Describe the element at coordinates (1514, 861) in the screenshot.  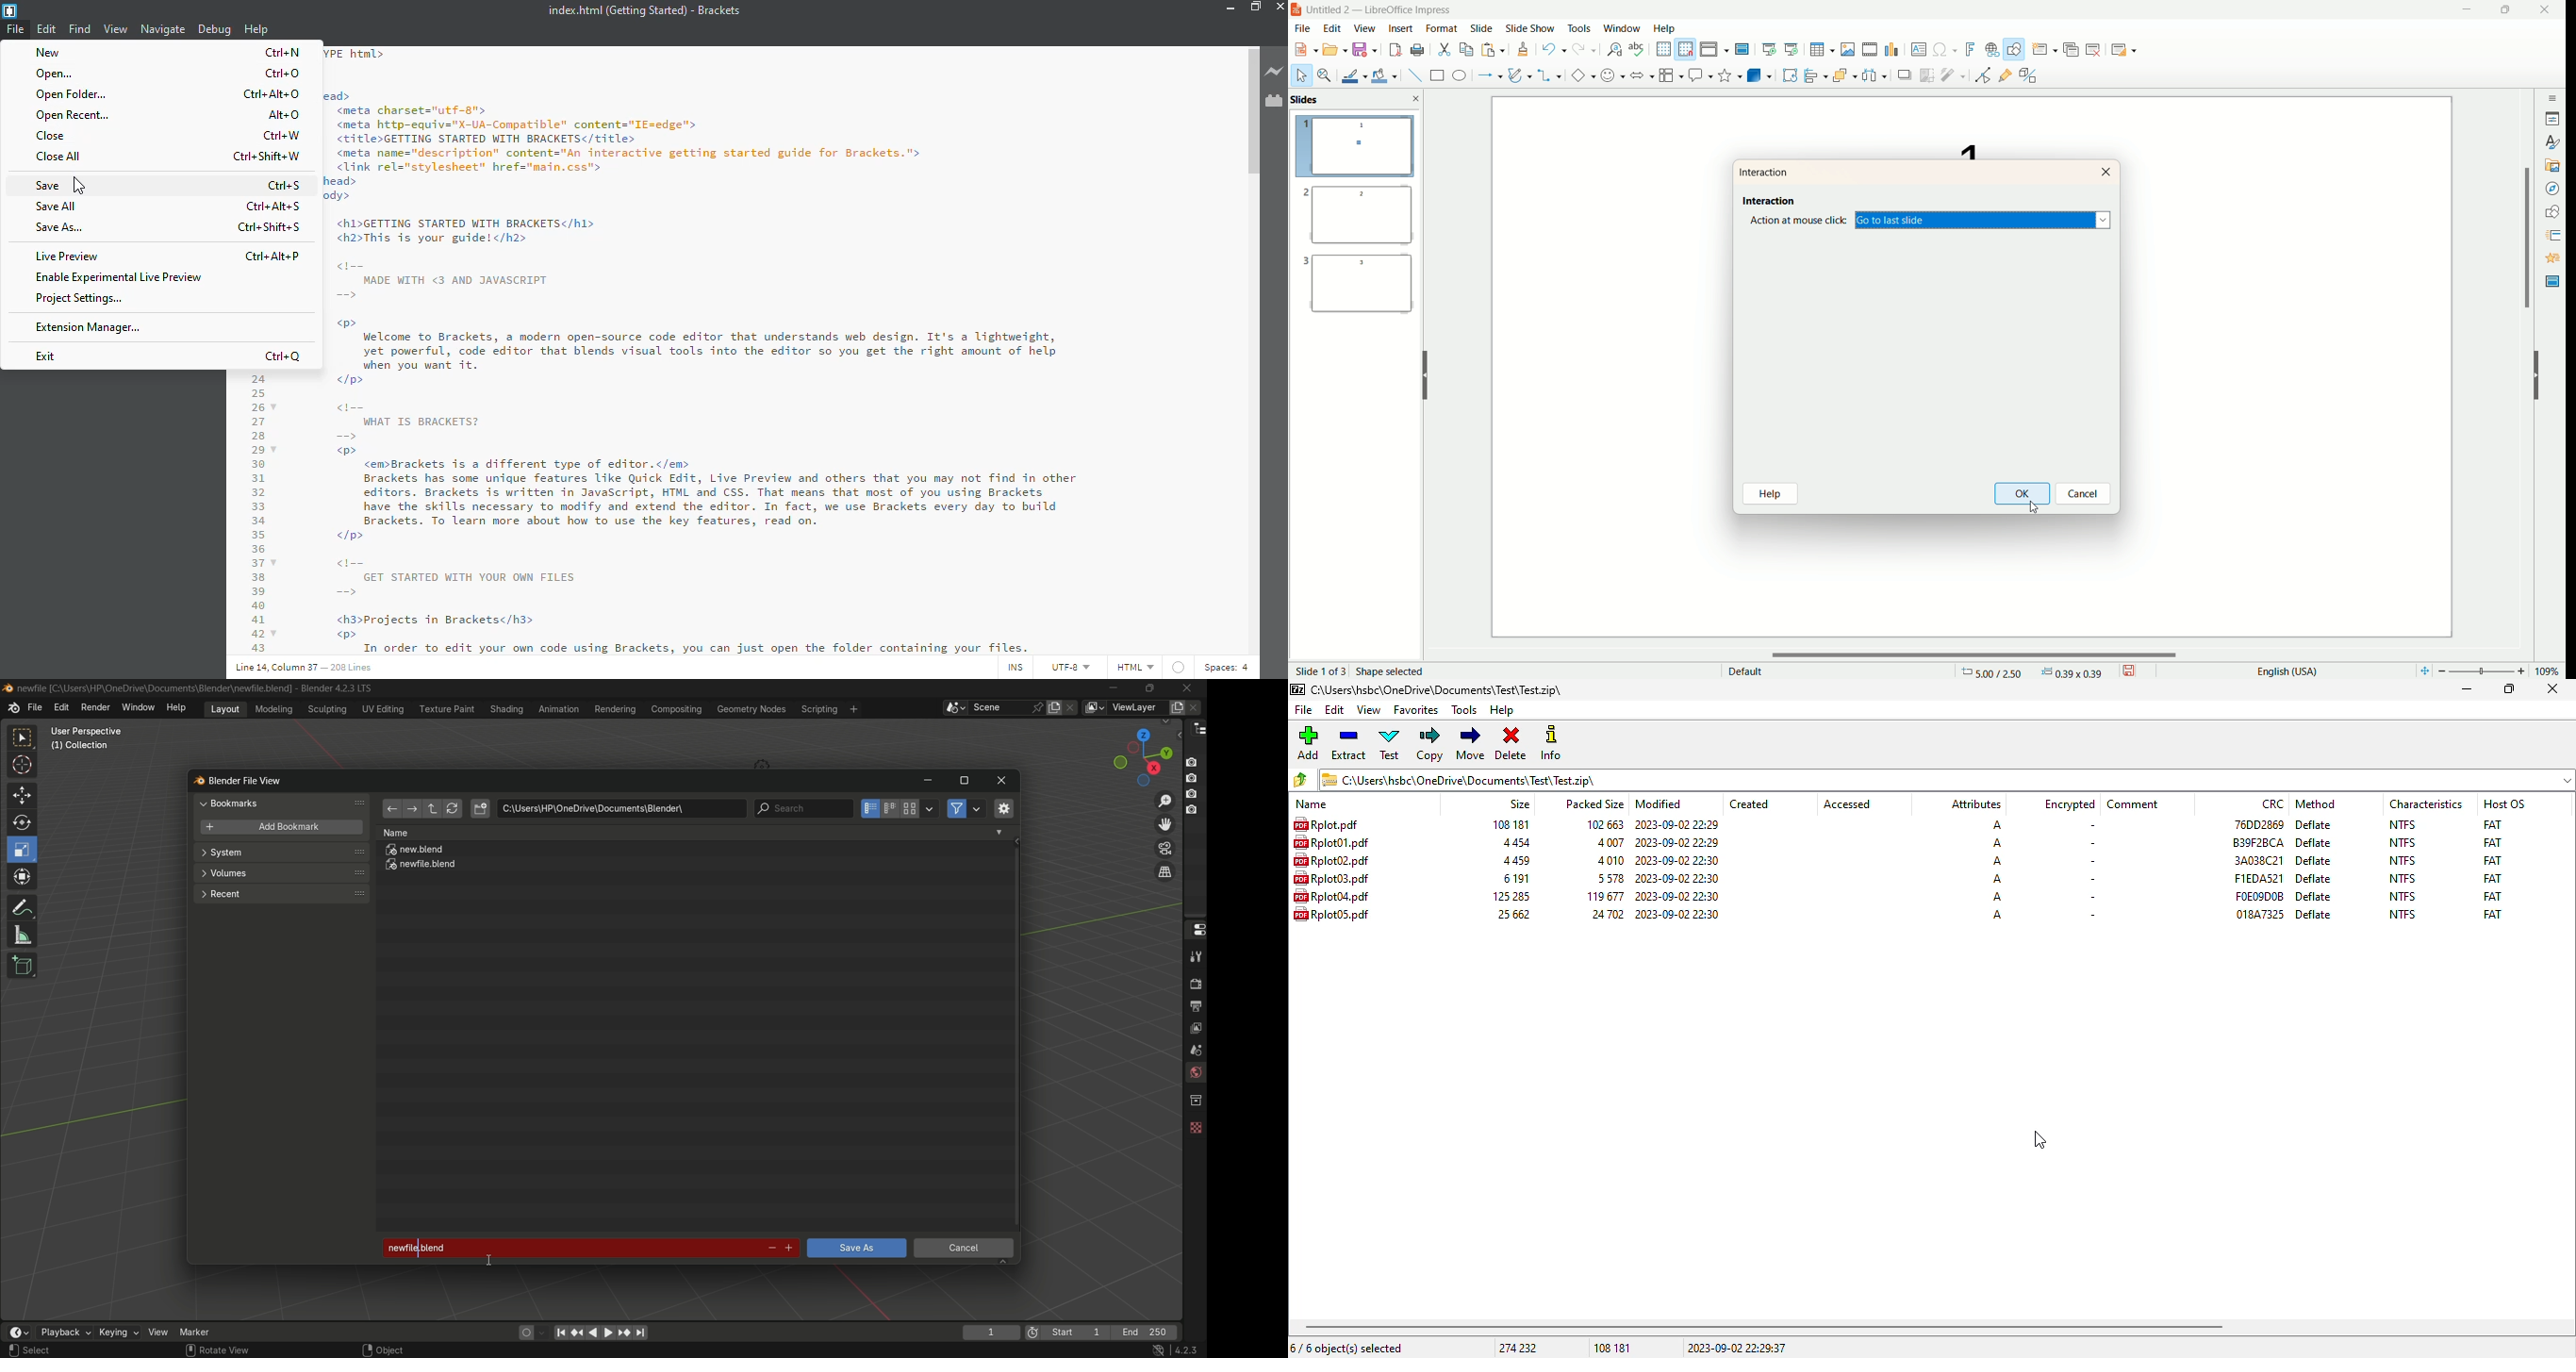
I see `size` at that location.